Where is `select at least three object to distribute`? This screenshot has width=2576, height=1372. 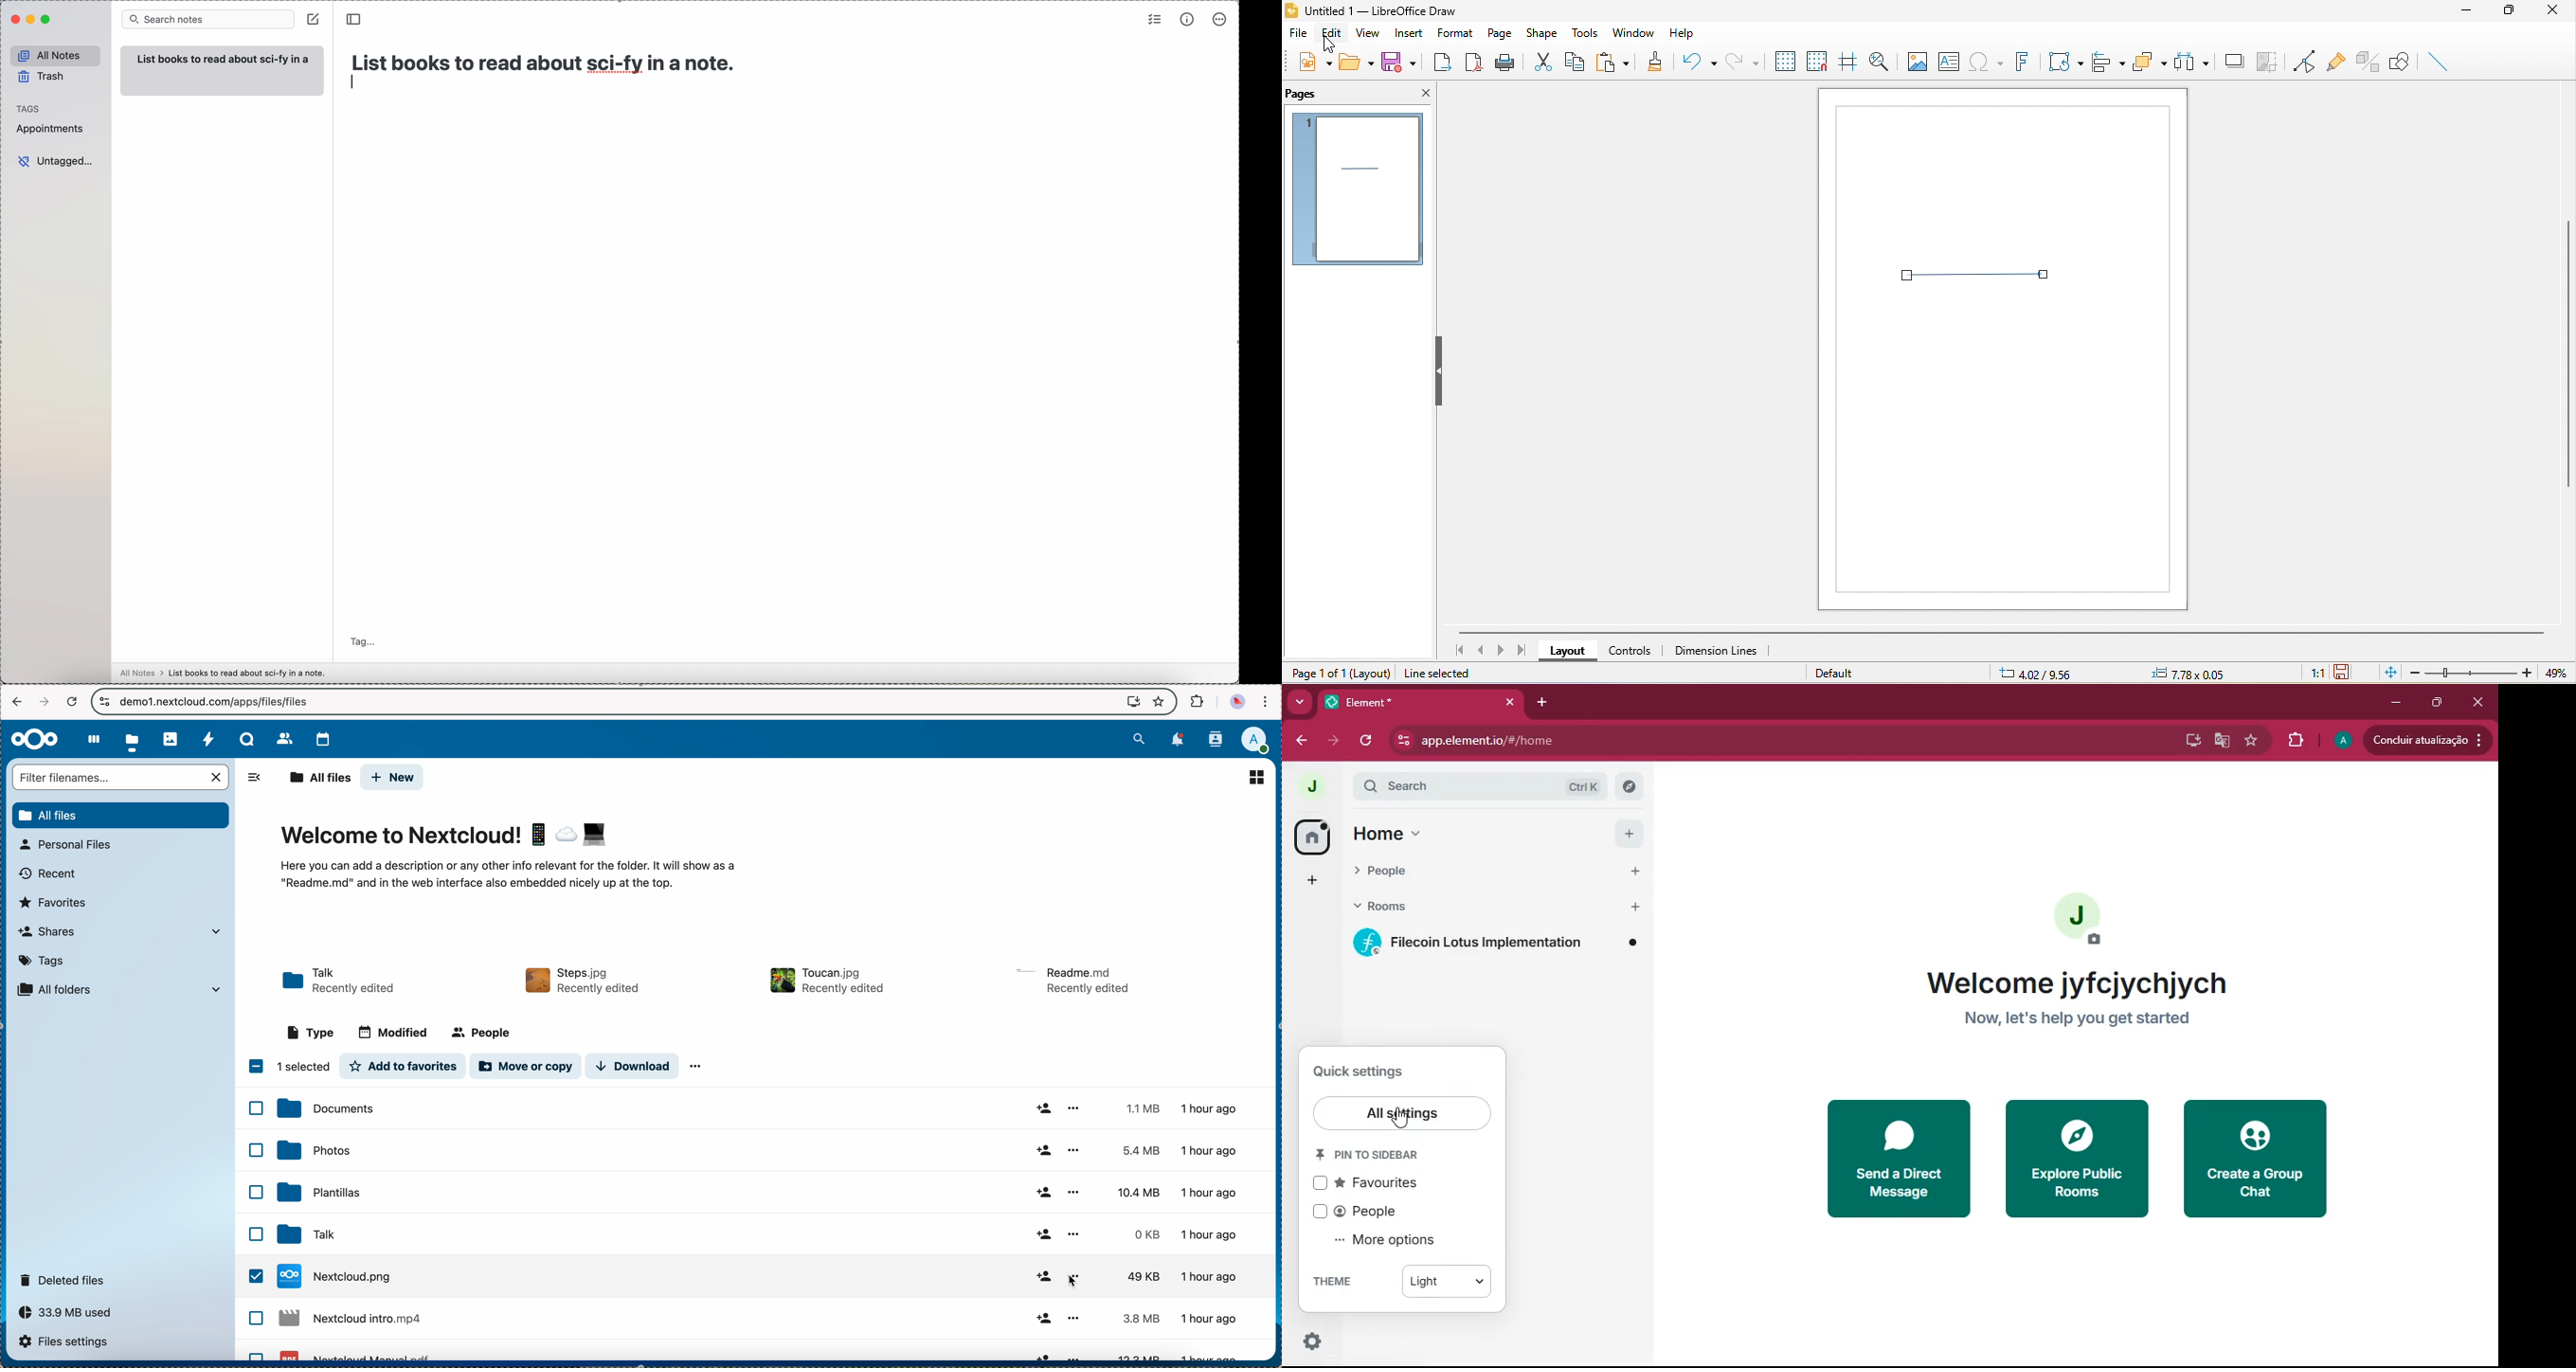
select at least three object to distribute is located at coordinates (2193, 64).